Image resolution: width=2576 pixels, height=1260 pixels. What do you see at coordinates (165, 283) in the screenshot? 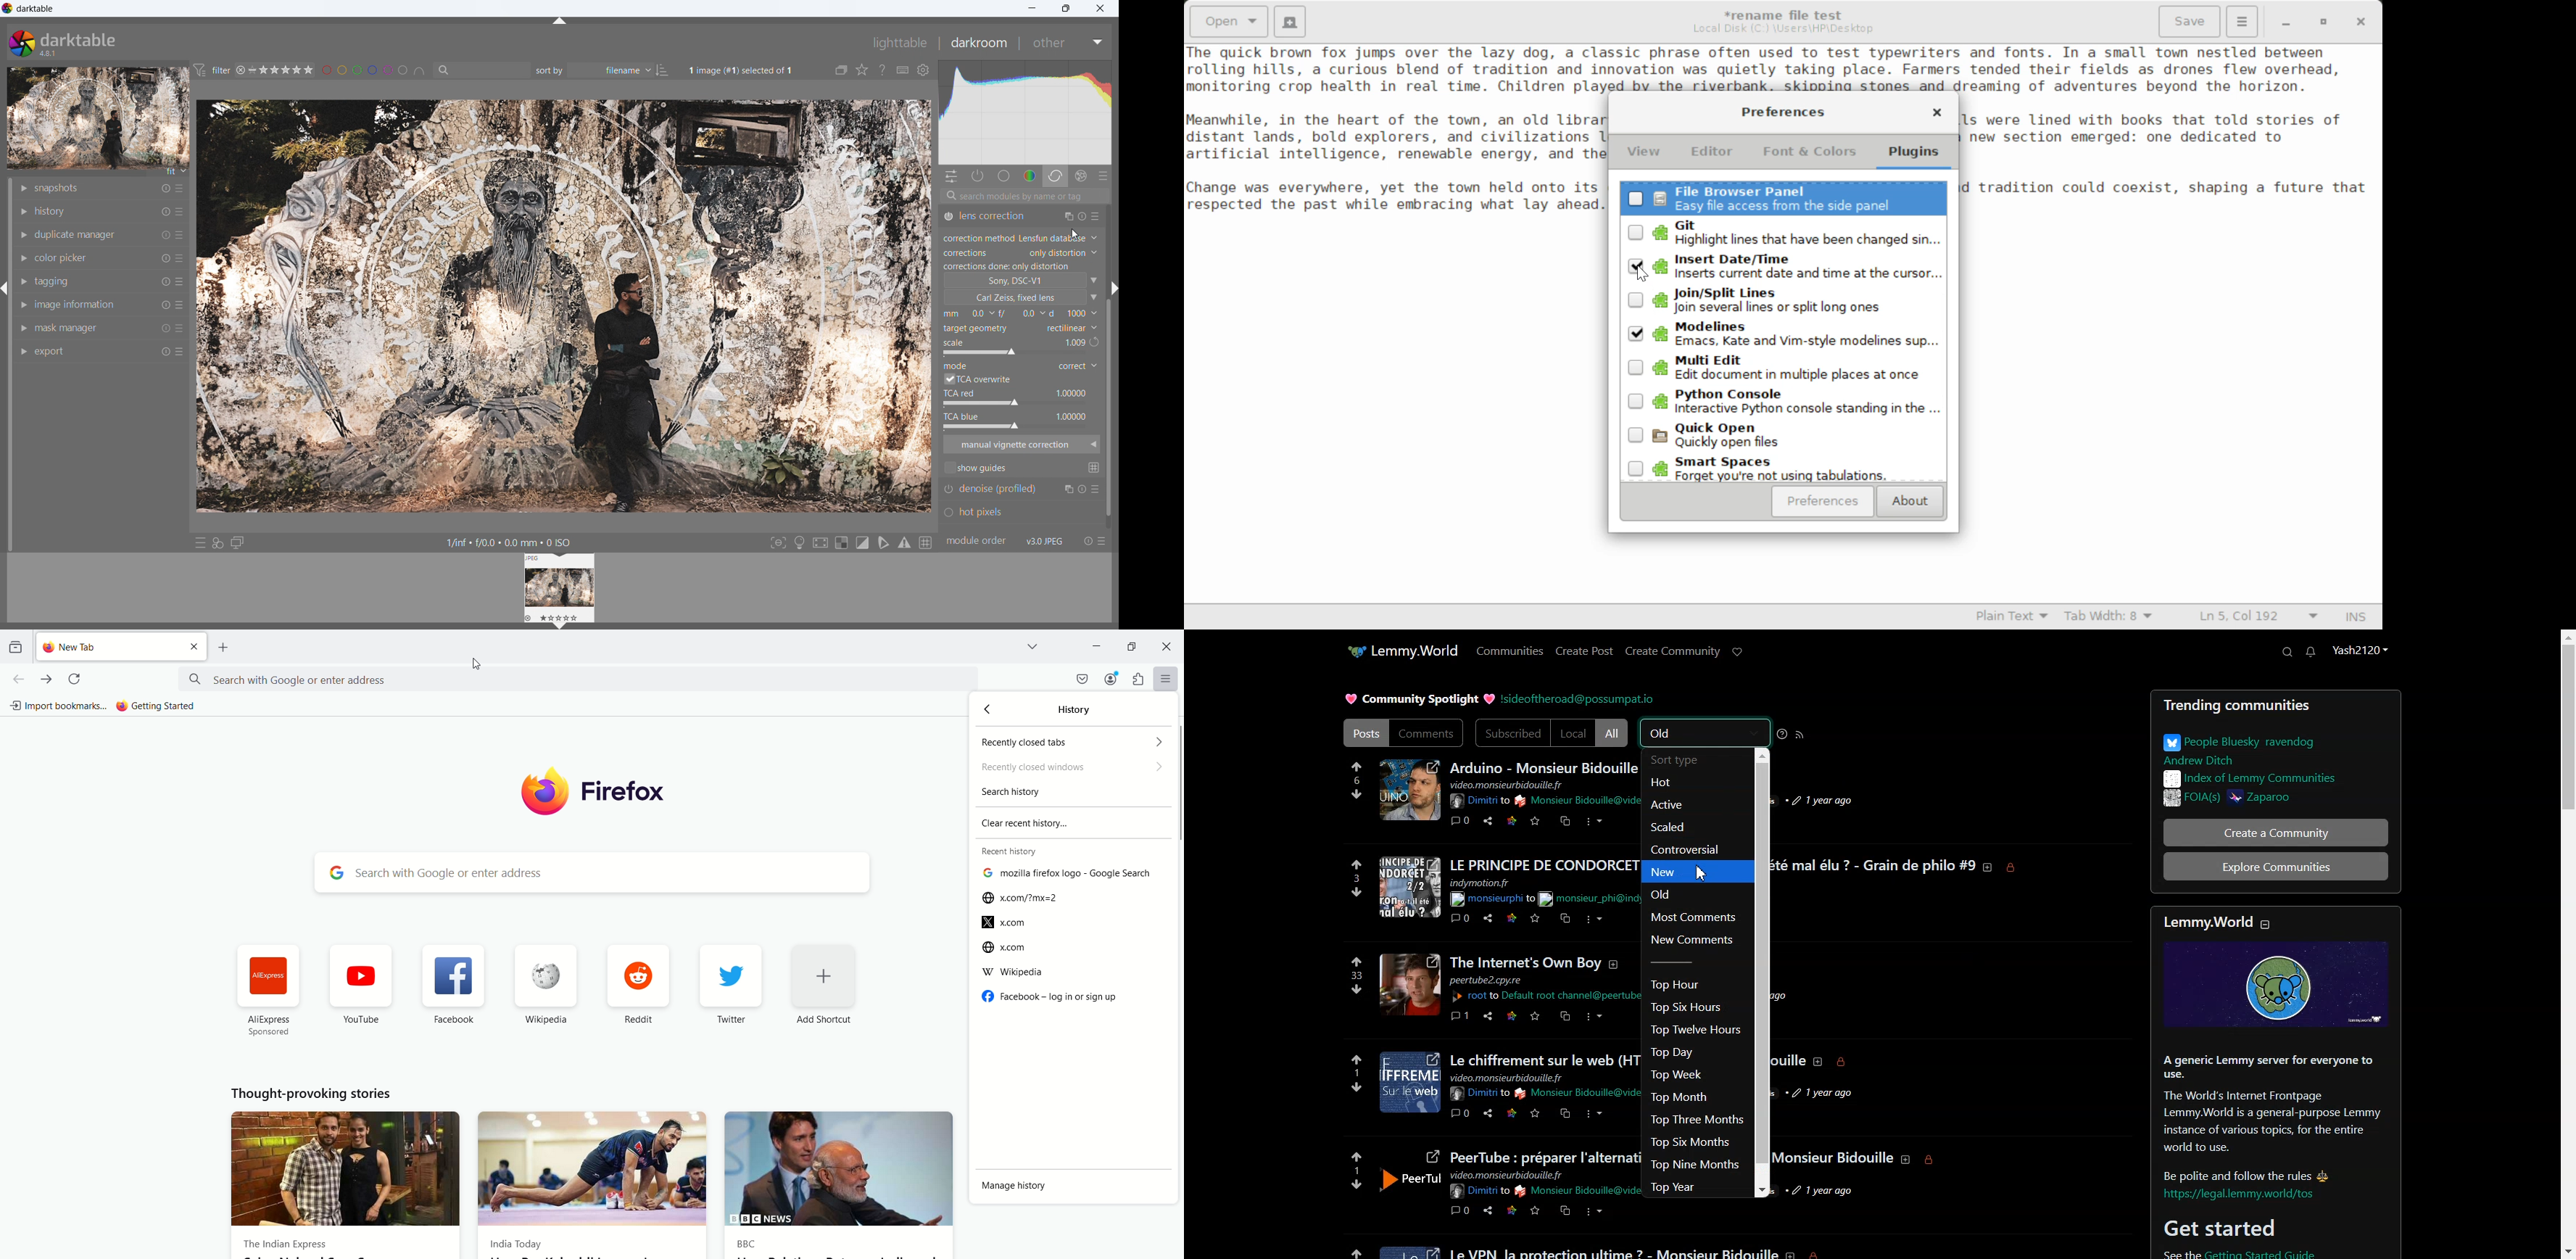
I see `reset` at bounding box center [165, 283].